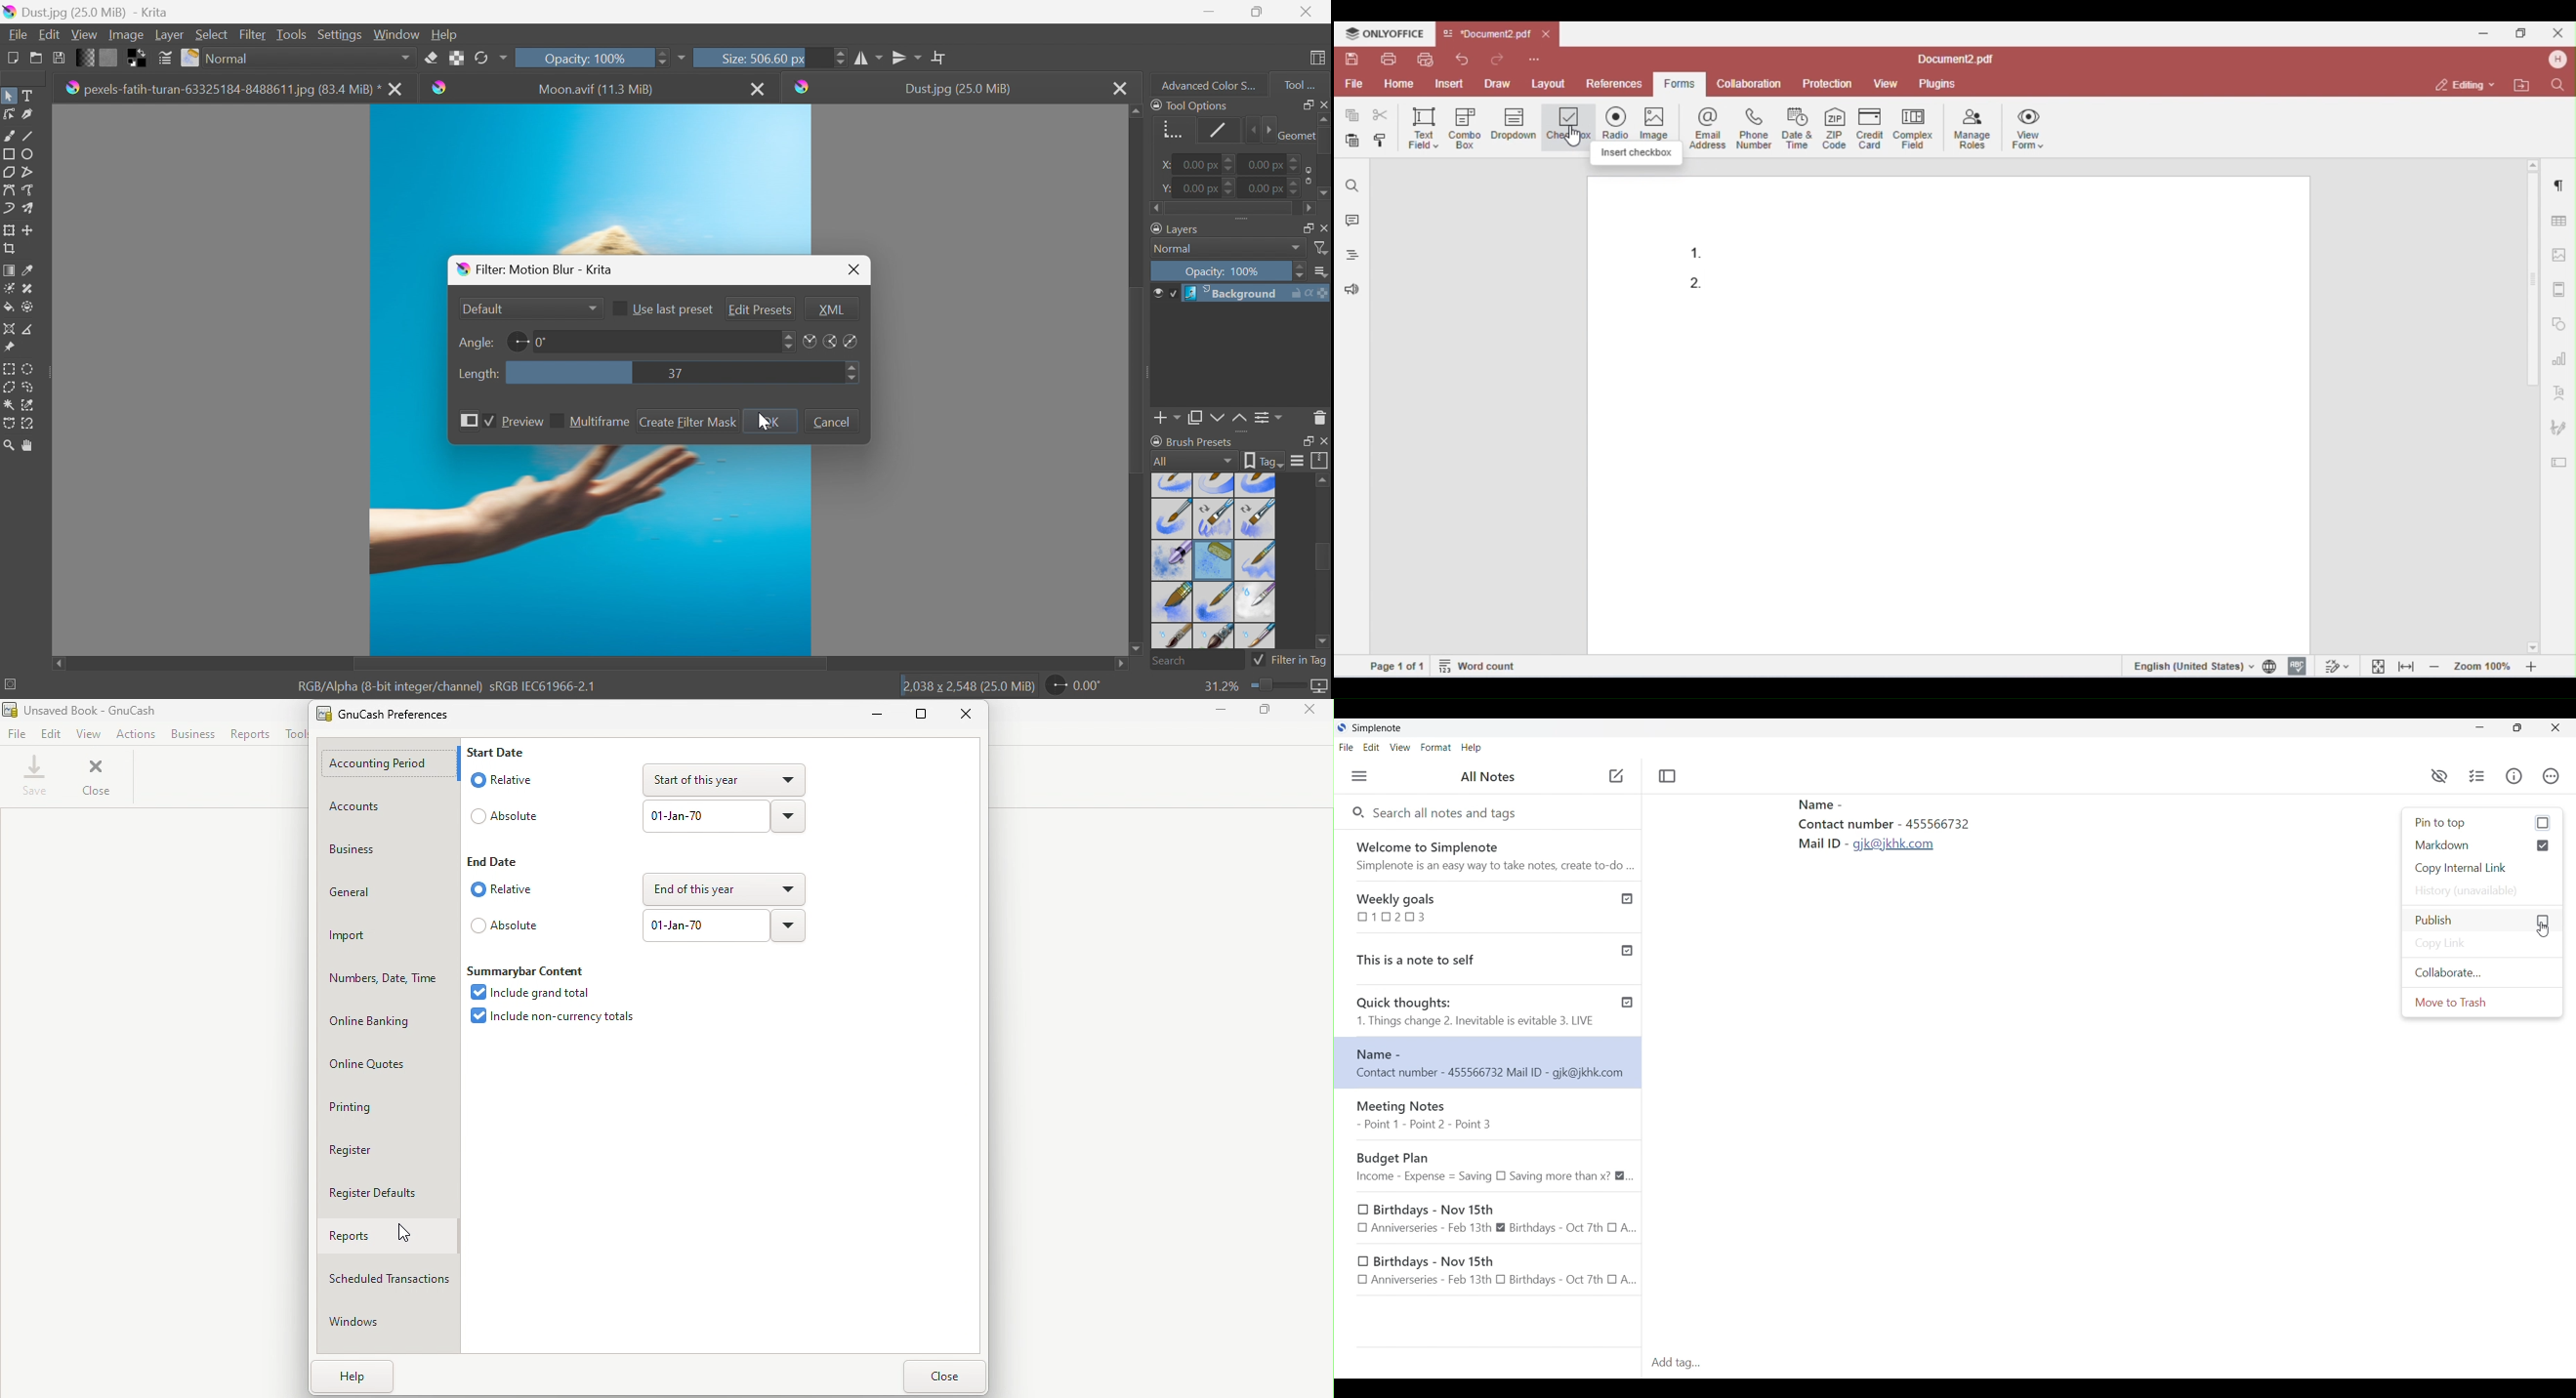 The width and height of the screenshot is (2576, 1400). I want to click on Endorse and fill tool, so click(28, 308).